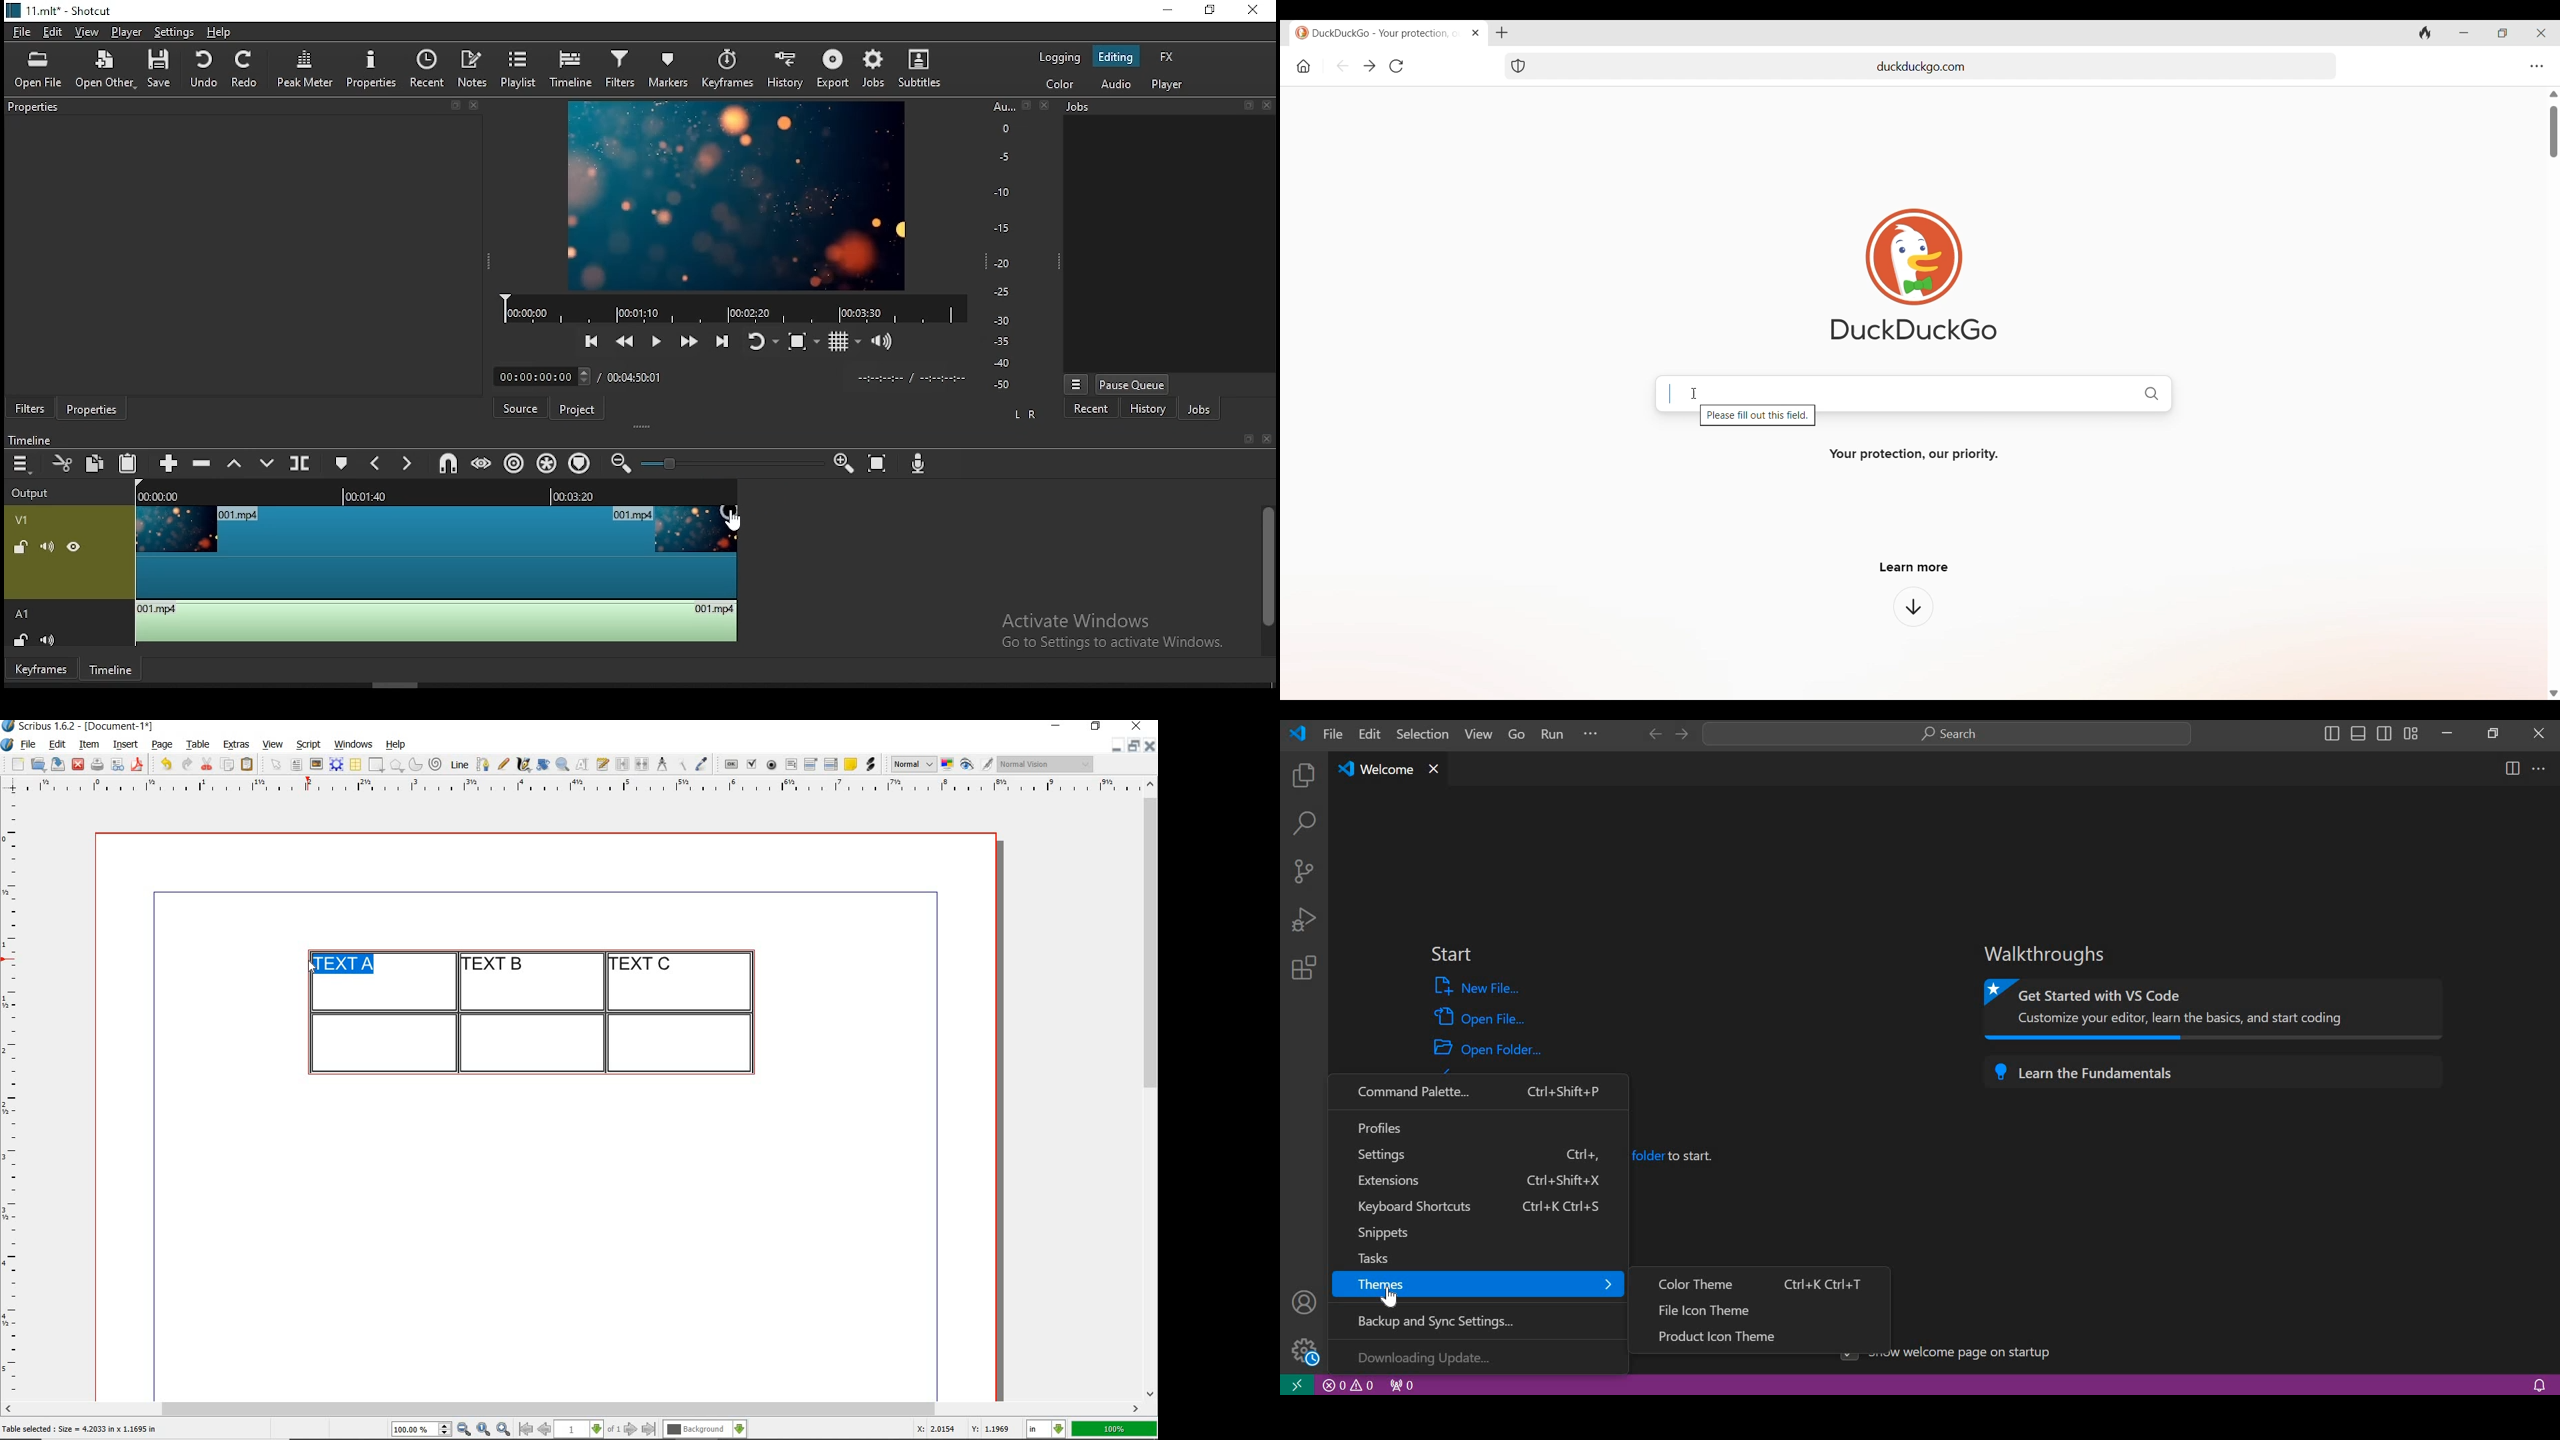 The width and height of the screenshot is (2576, 1456). I want to click on run, so click(1554, 736).